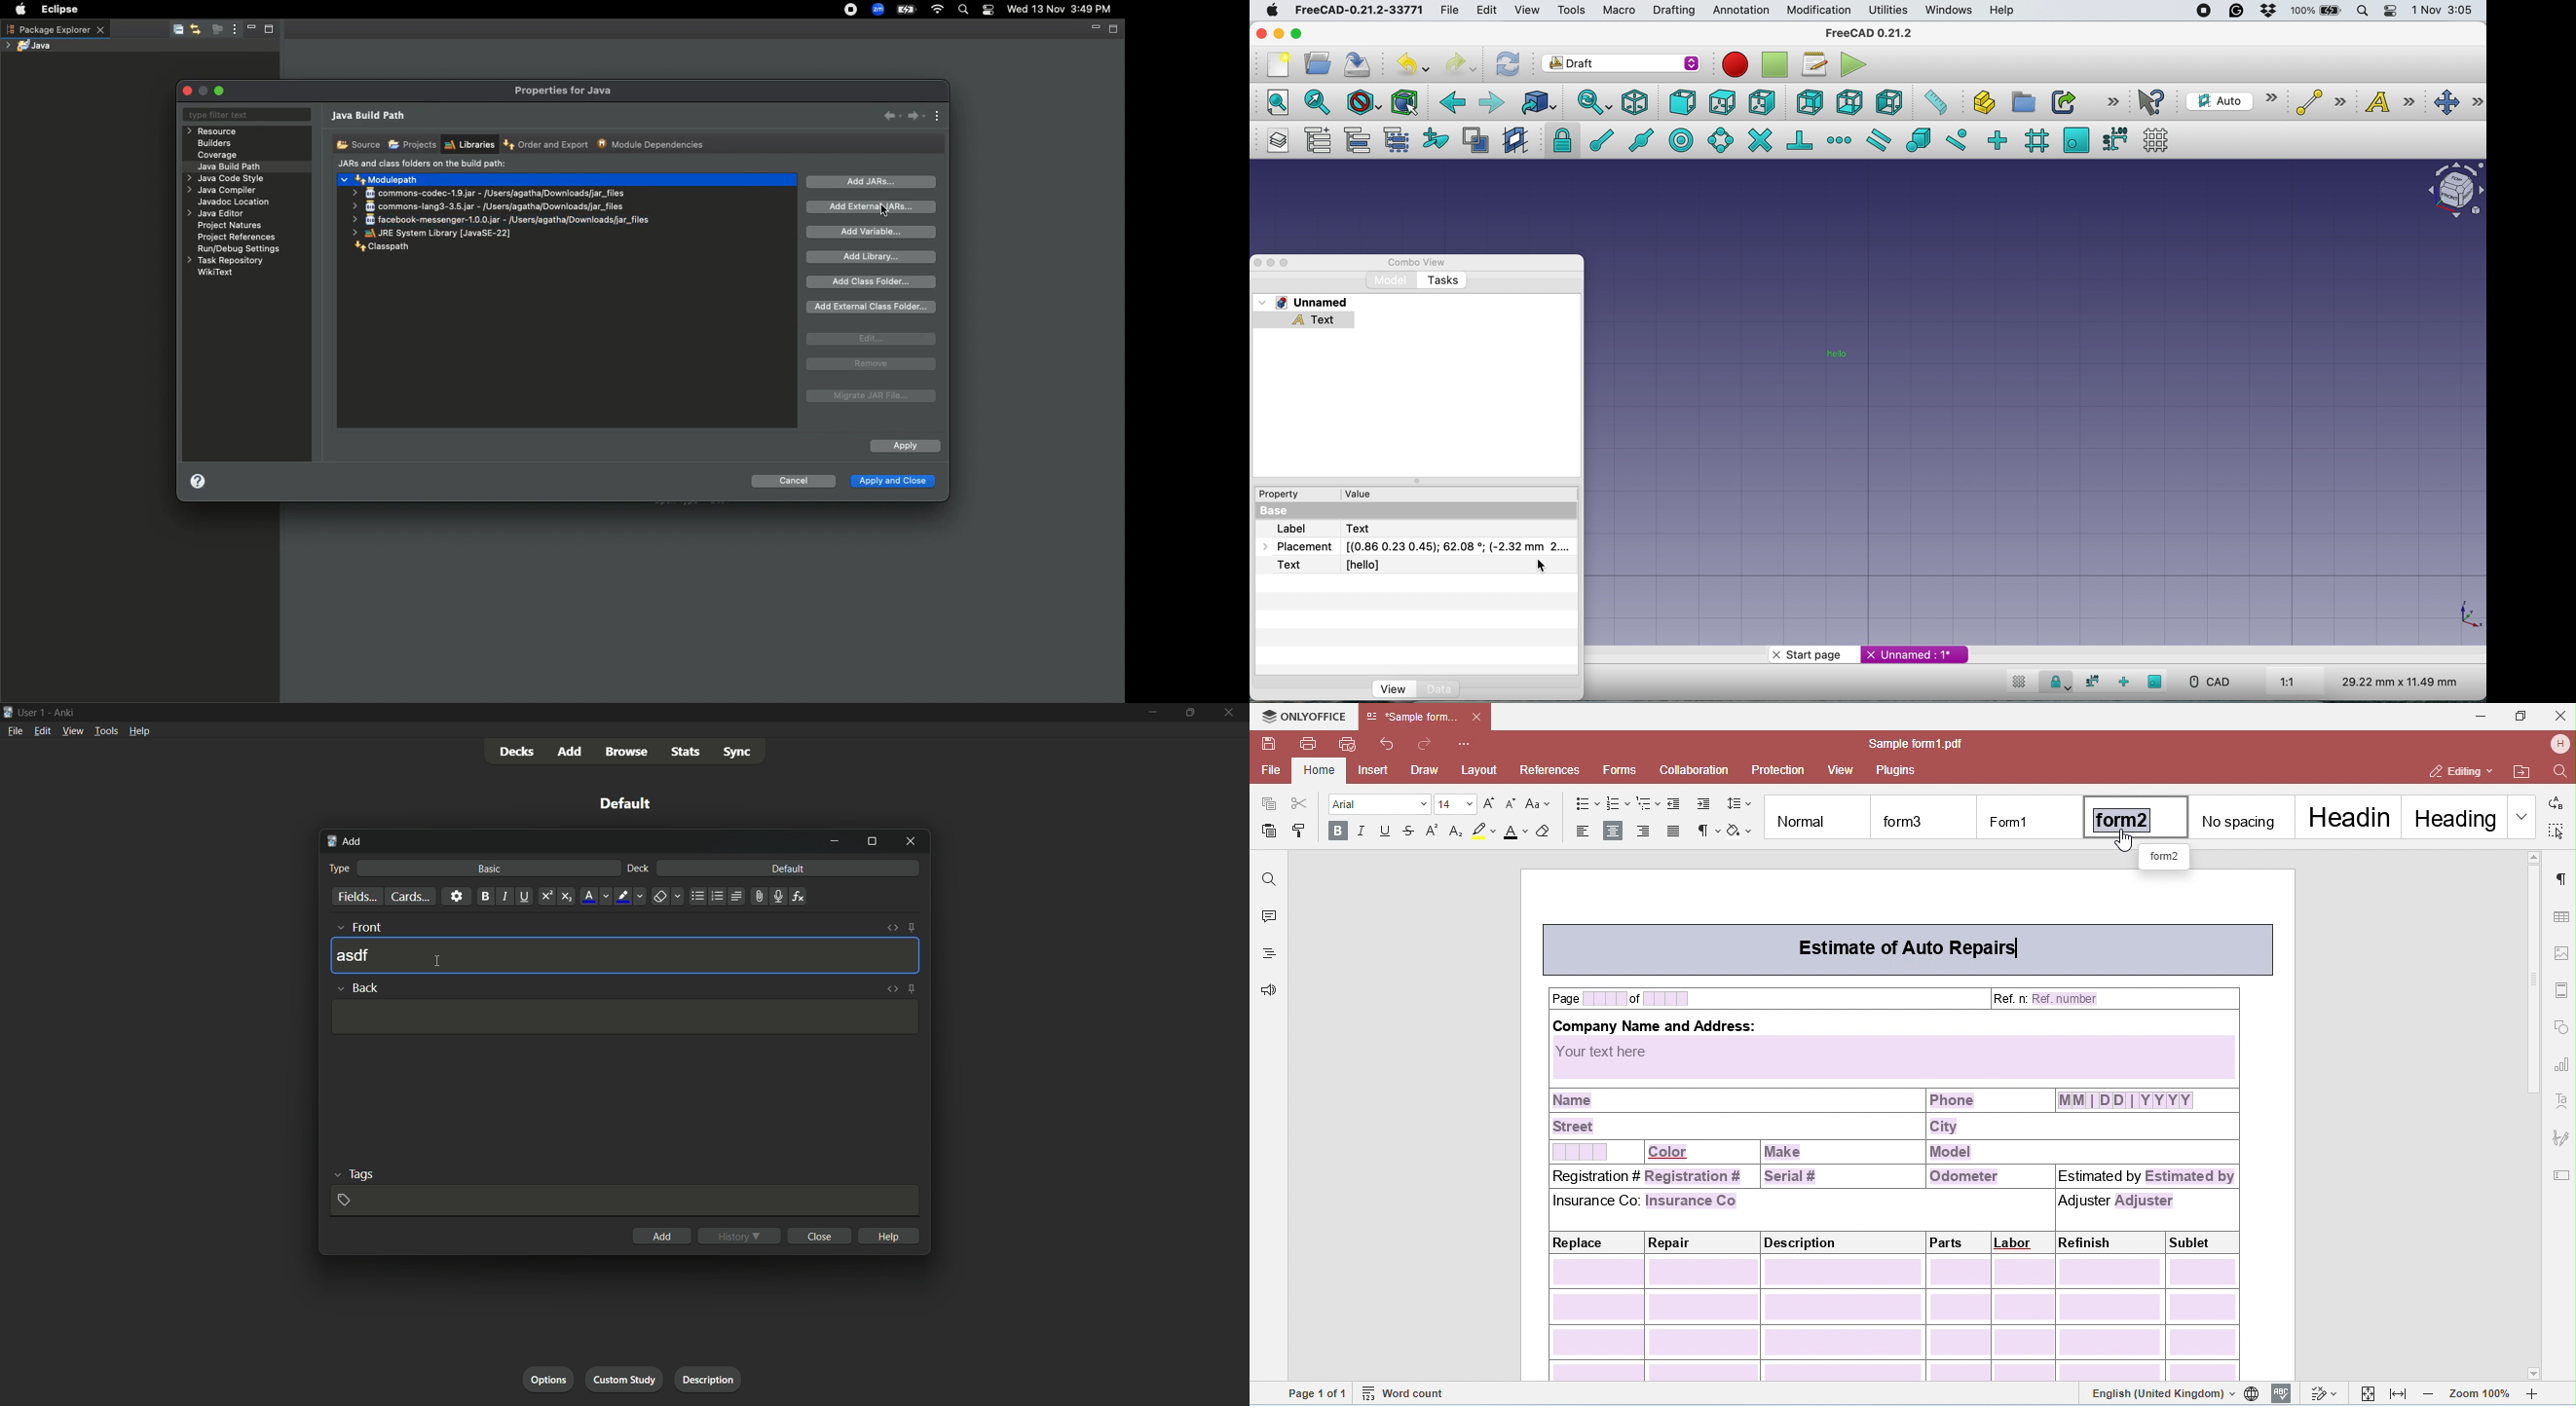 The height and width of the screenshot is (1428, 2576). I want to click on add, so click(571, 751).